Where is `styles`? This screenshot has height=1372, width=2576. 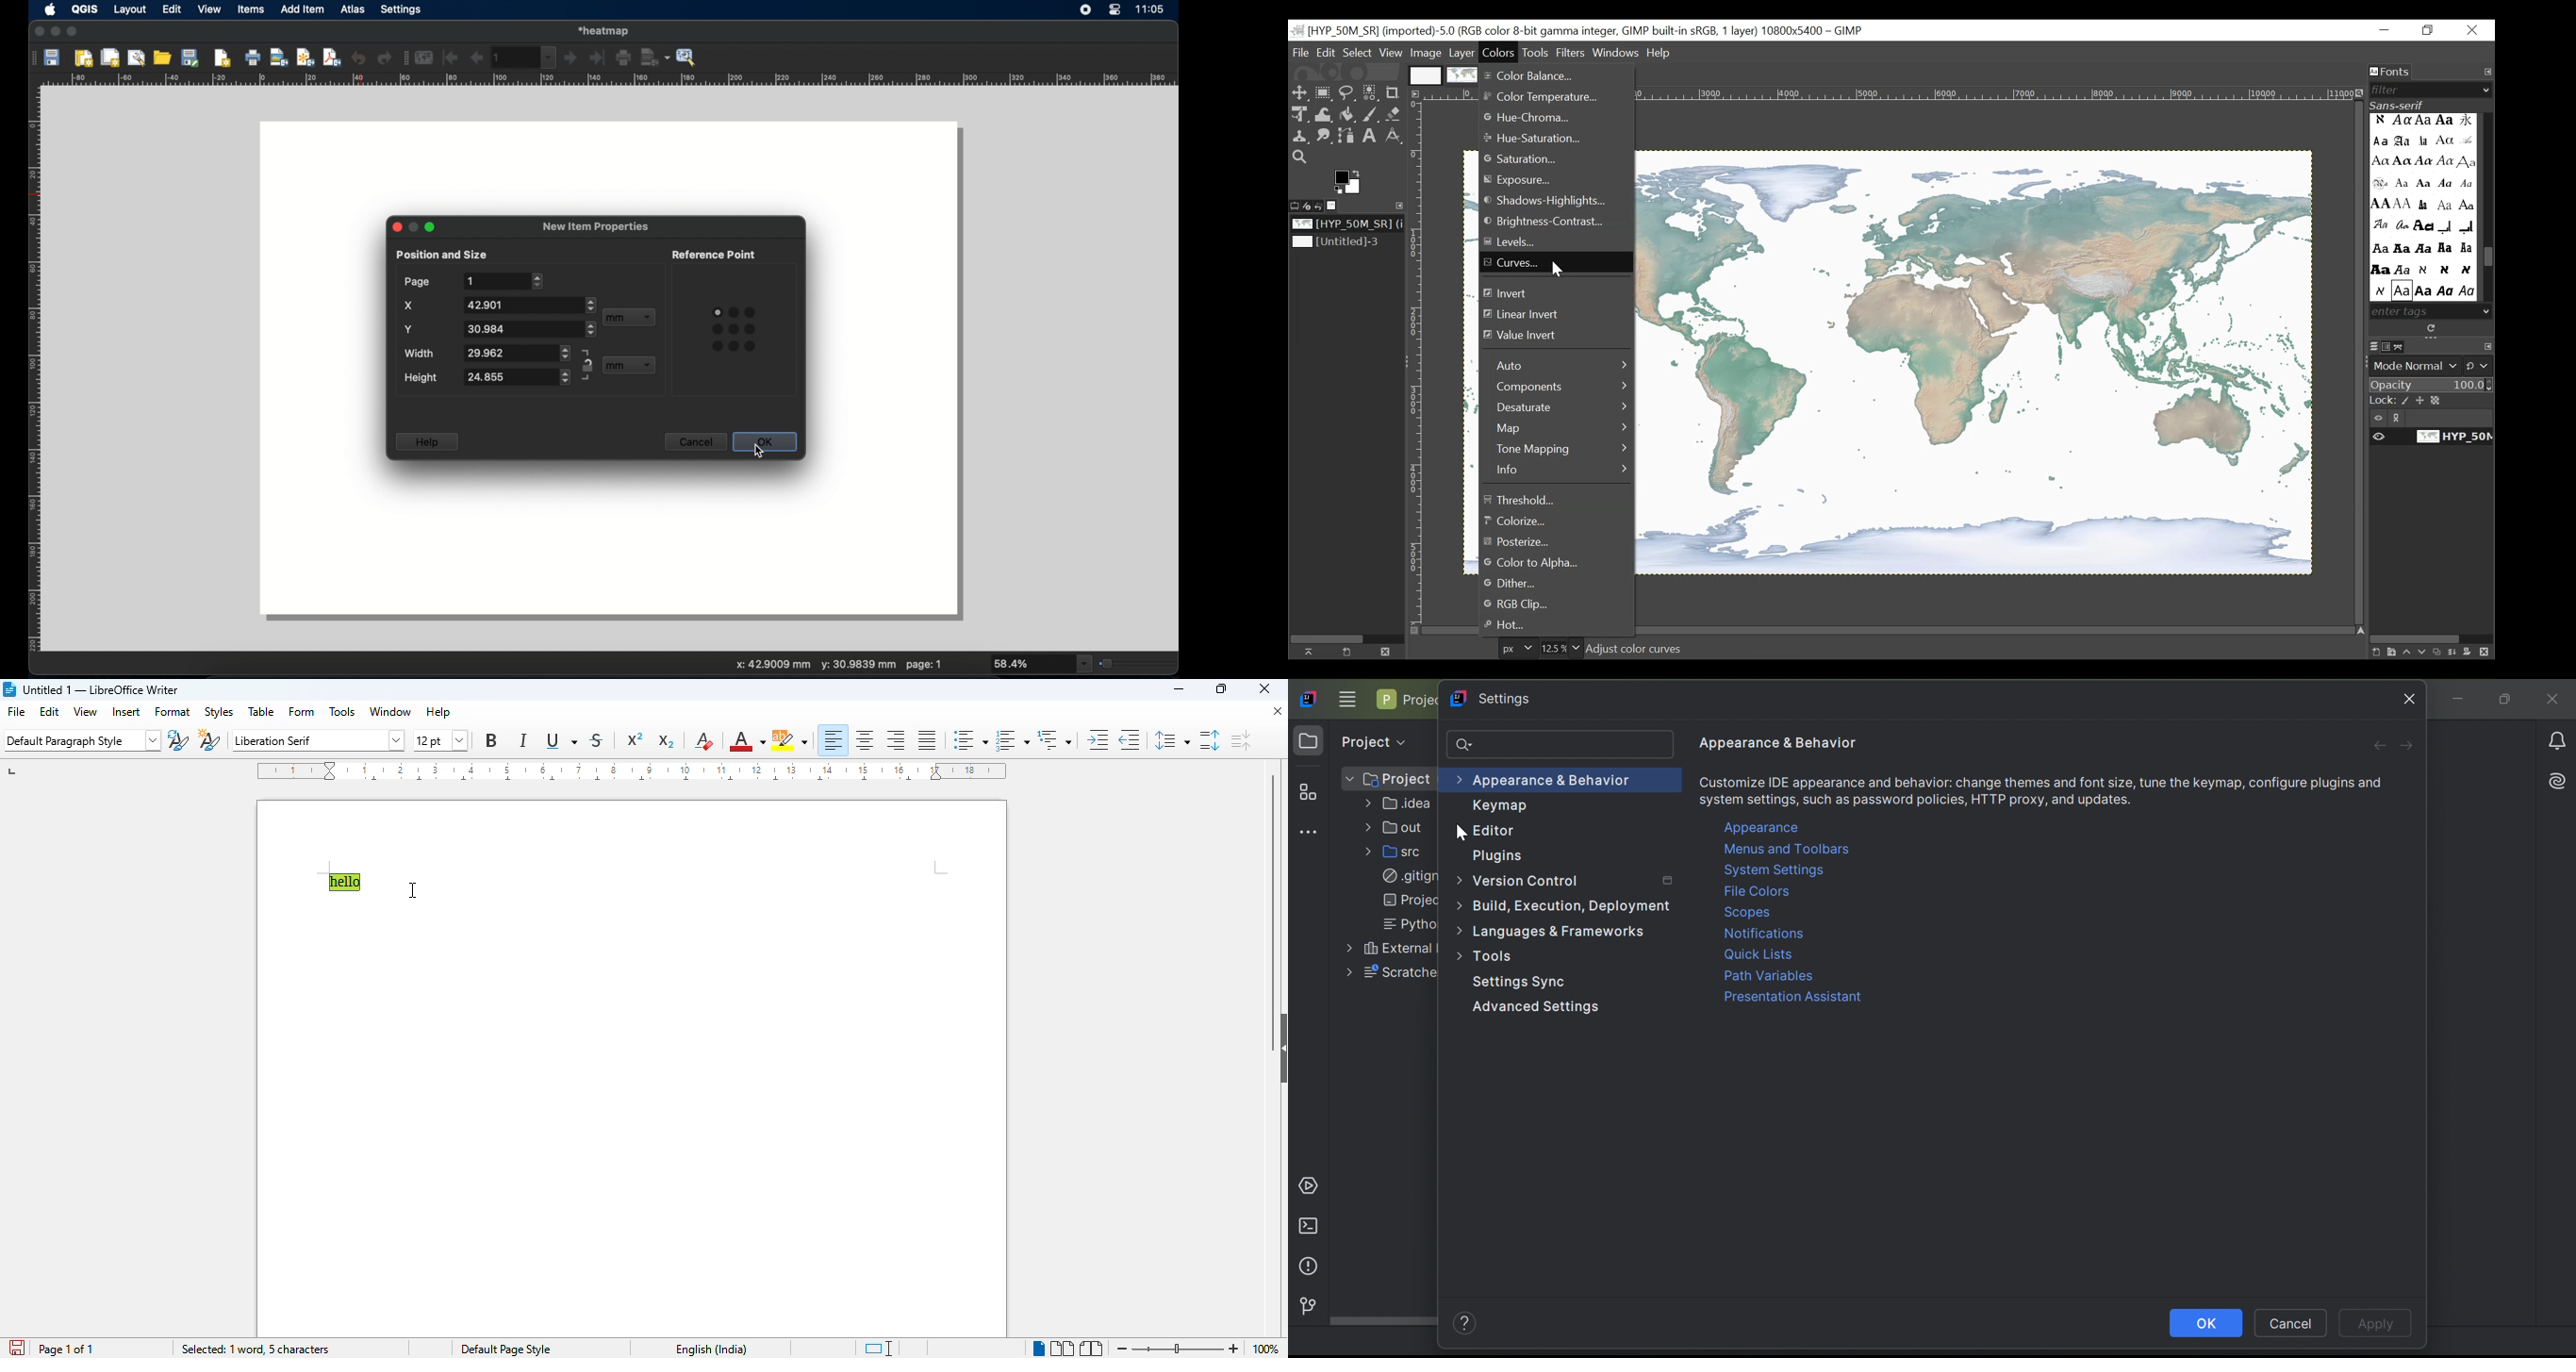 styles is located at coordinates (220, 713).